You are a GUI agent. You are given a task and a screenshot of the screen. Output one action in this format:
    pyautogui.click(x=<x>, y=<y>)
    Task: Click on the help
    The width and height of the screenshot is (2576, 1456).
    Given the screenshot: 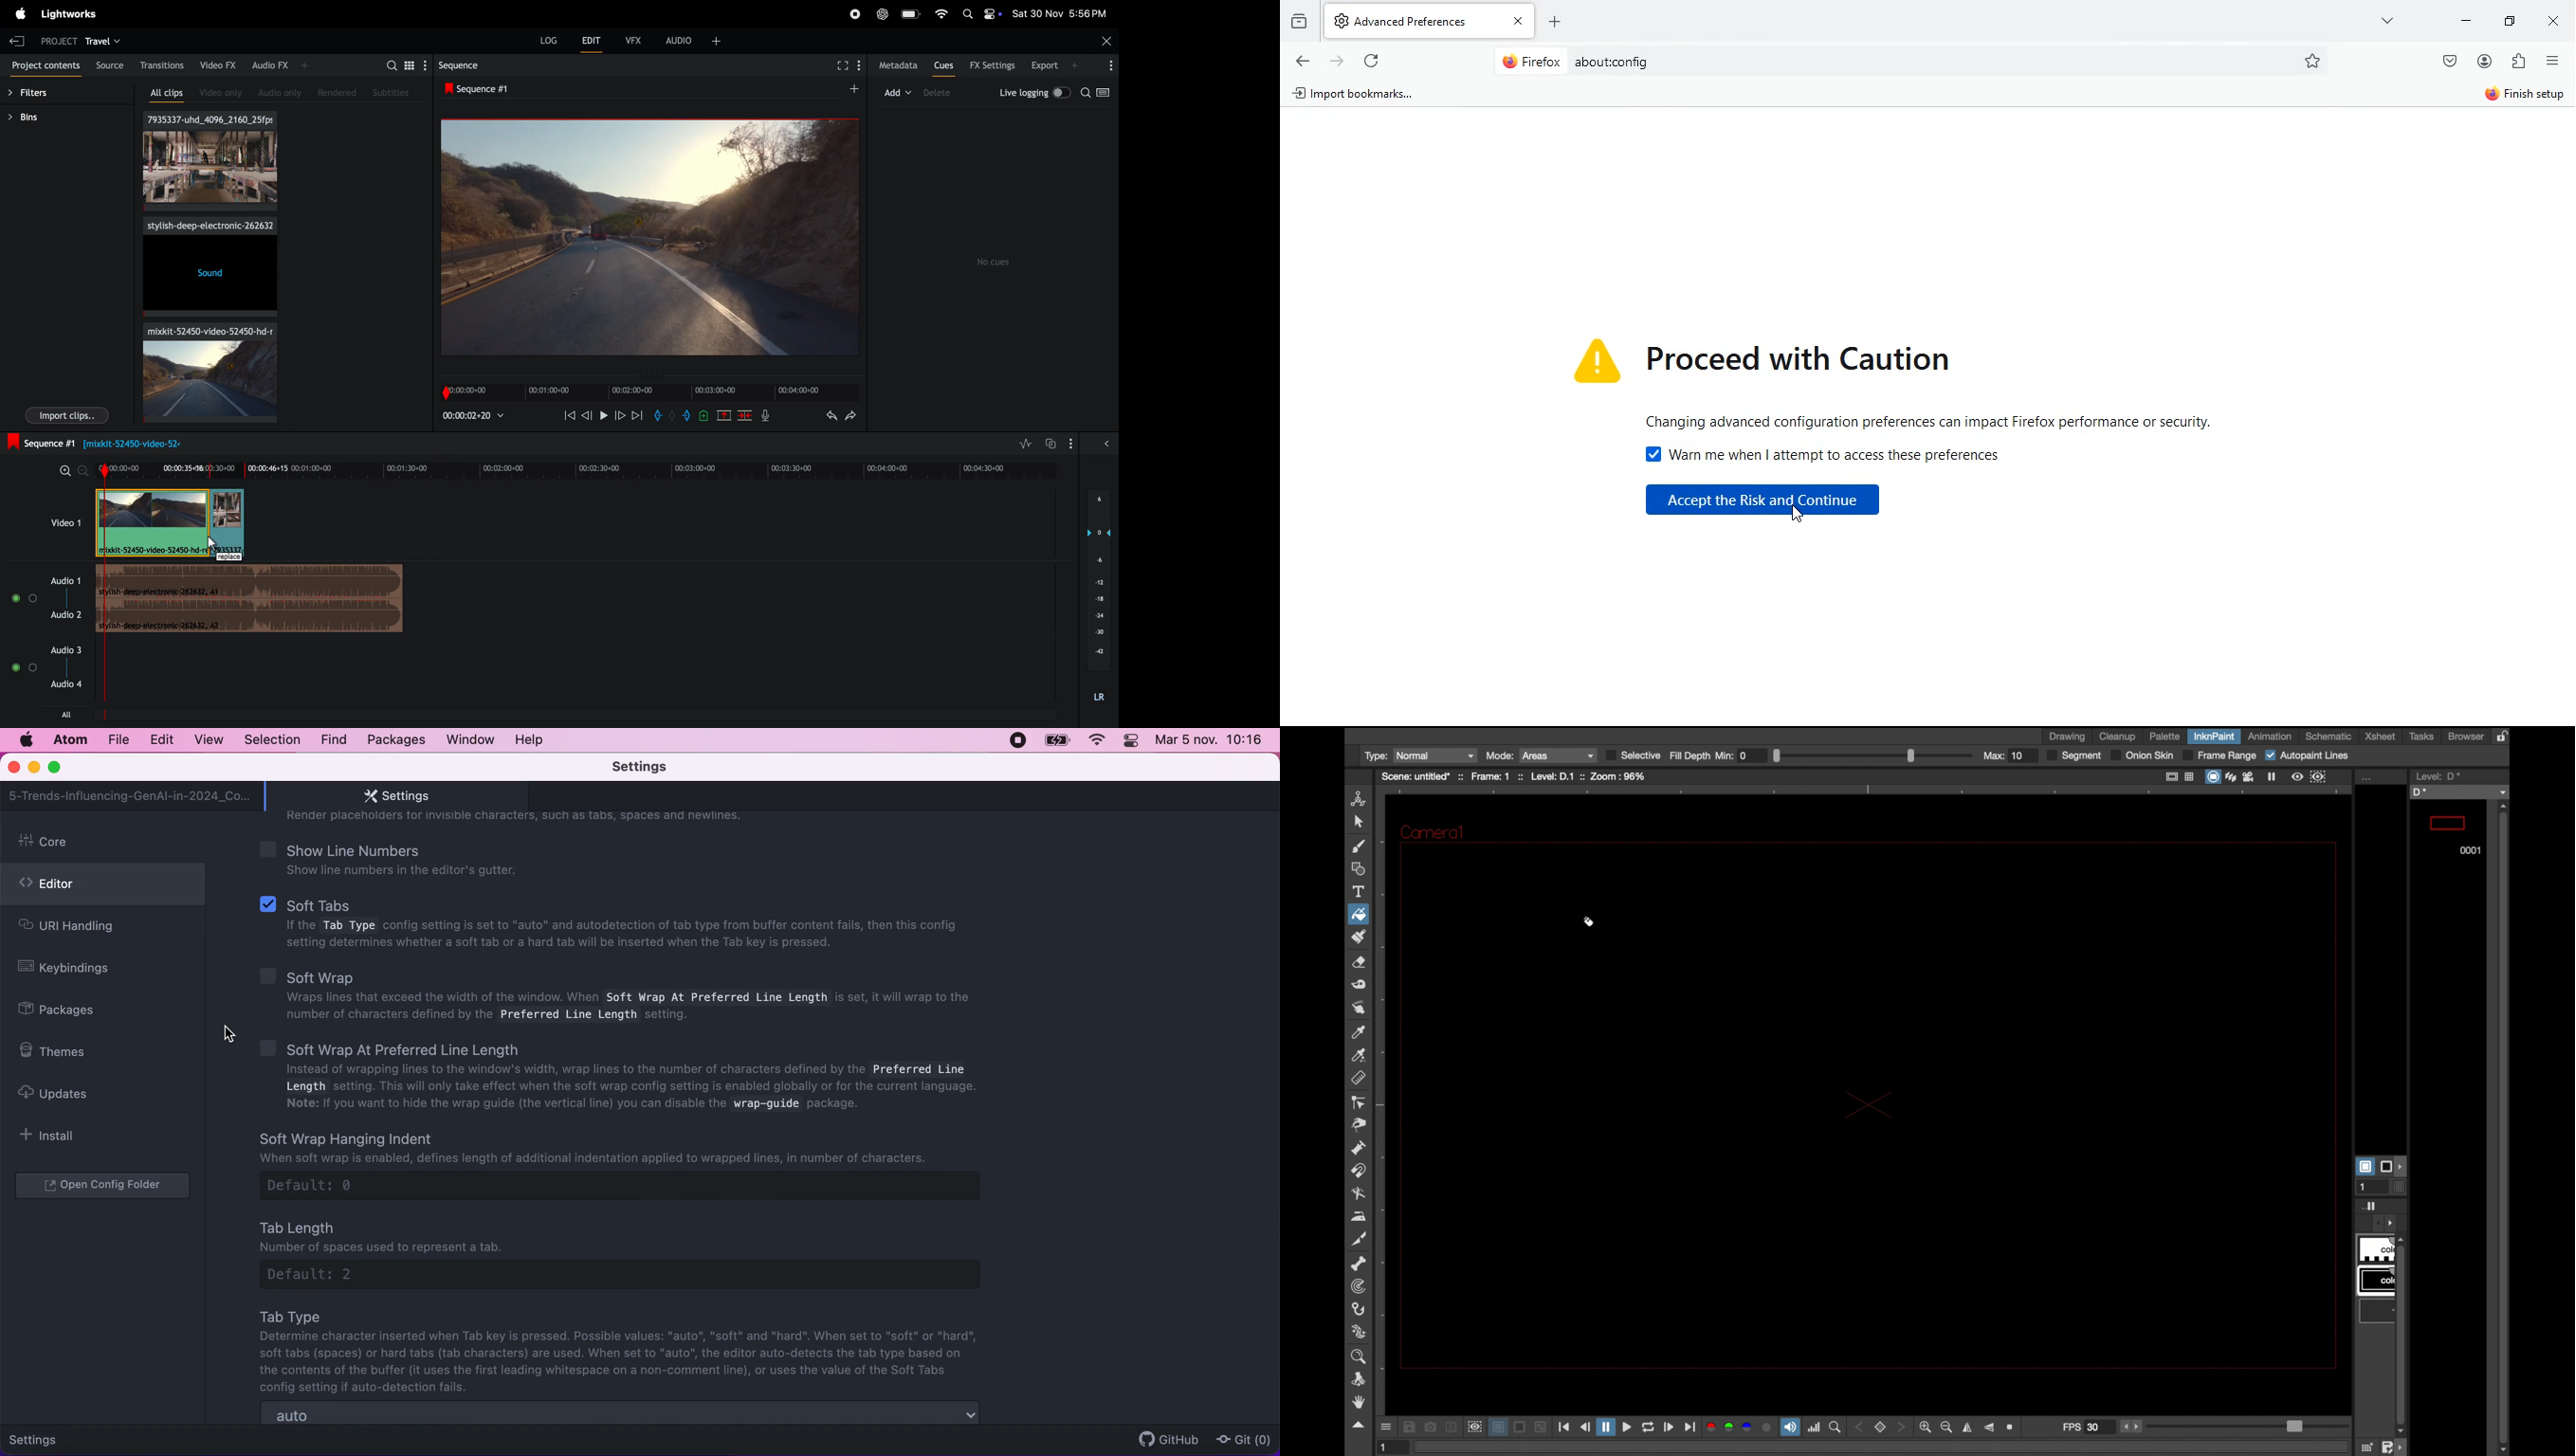 What is the action you would take?
    pyautogui.click(x=532, y=740)
    